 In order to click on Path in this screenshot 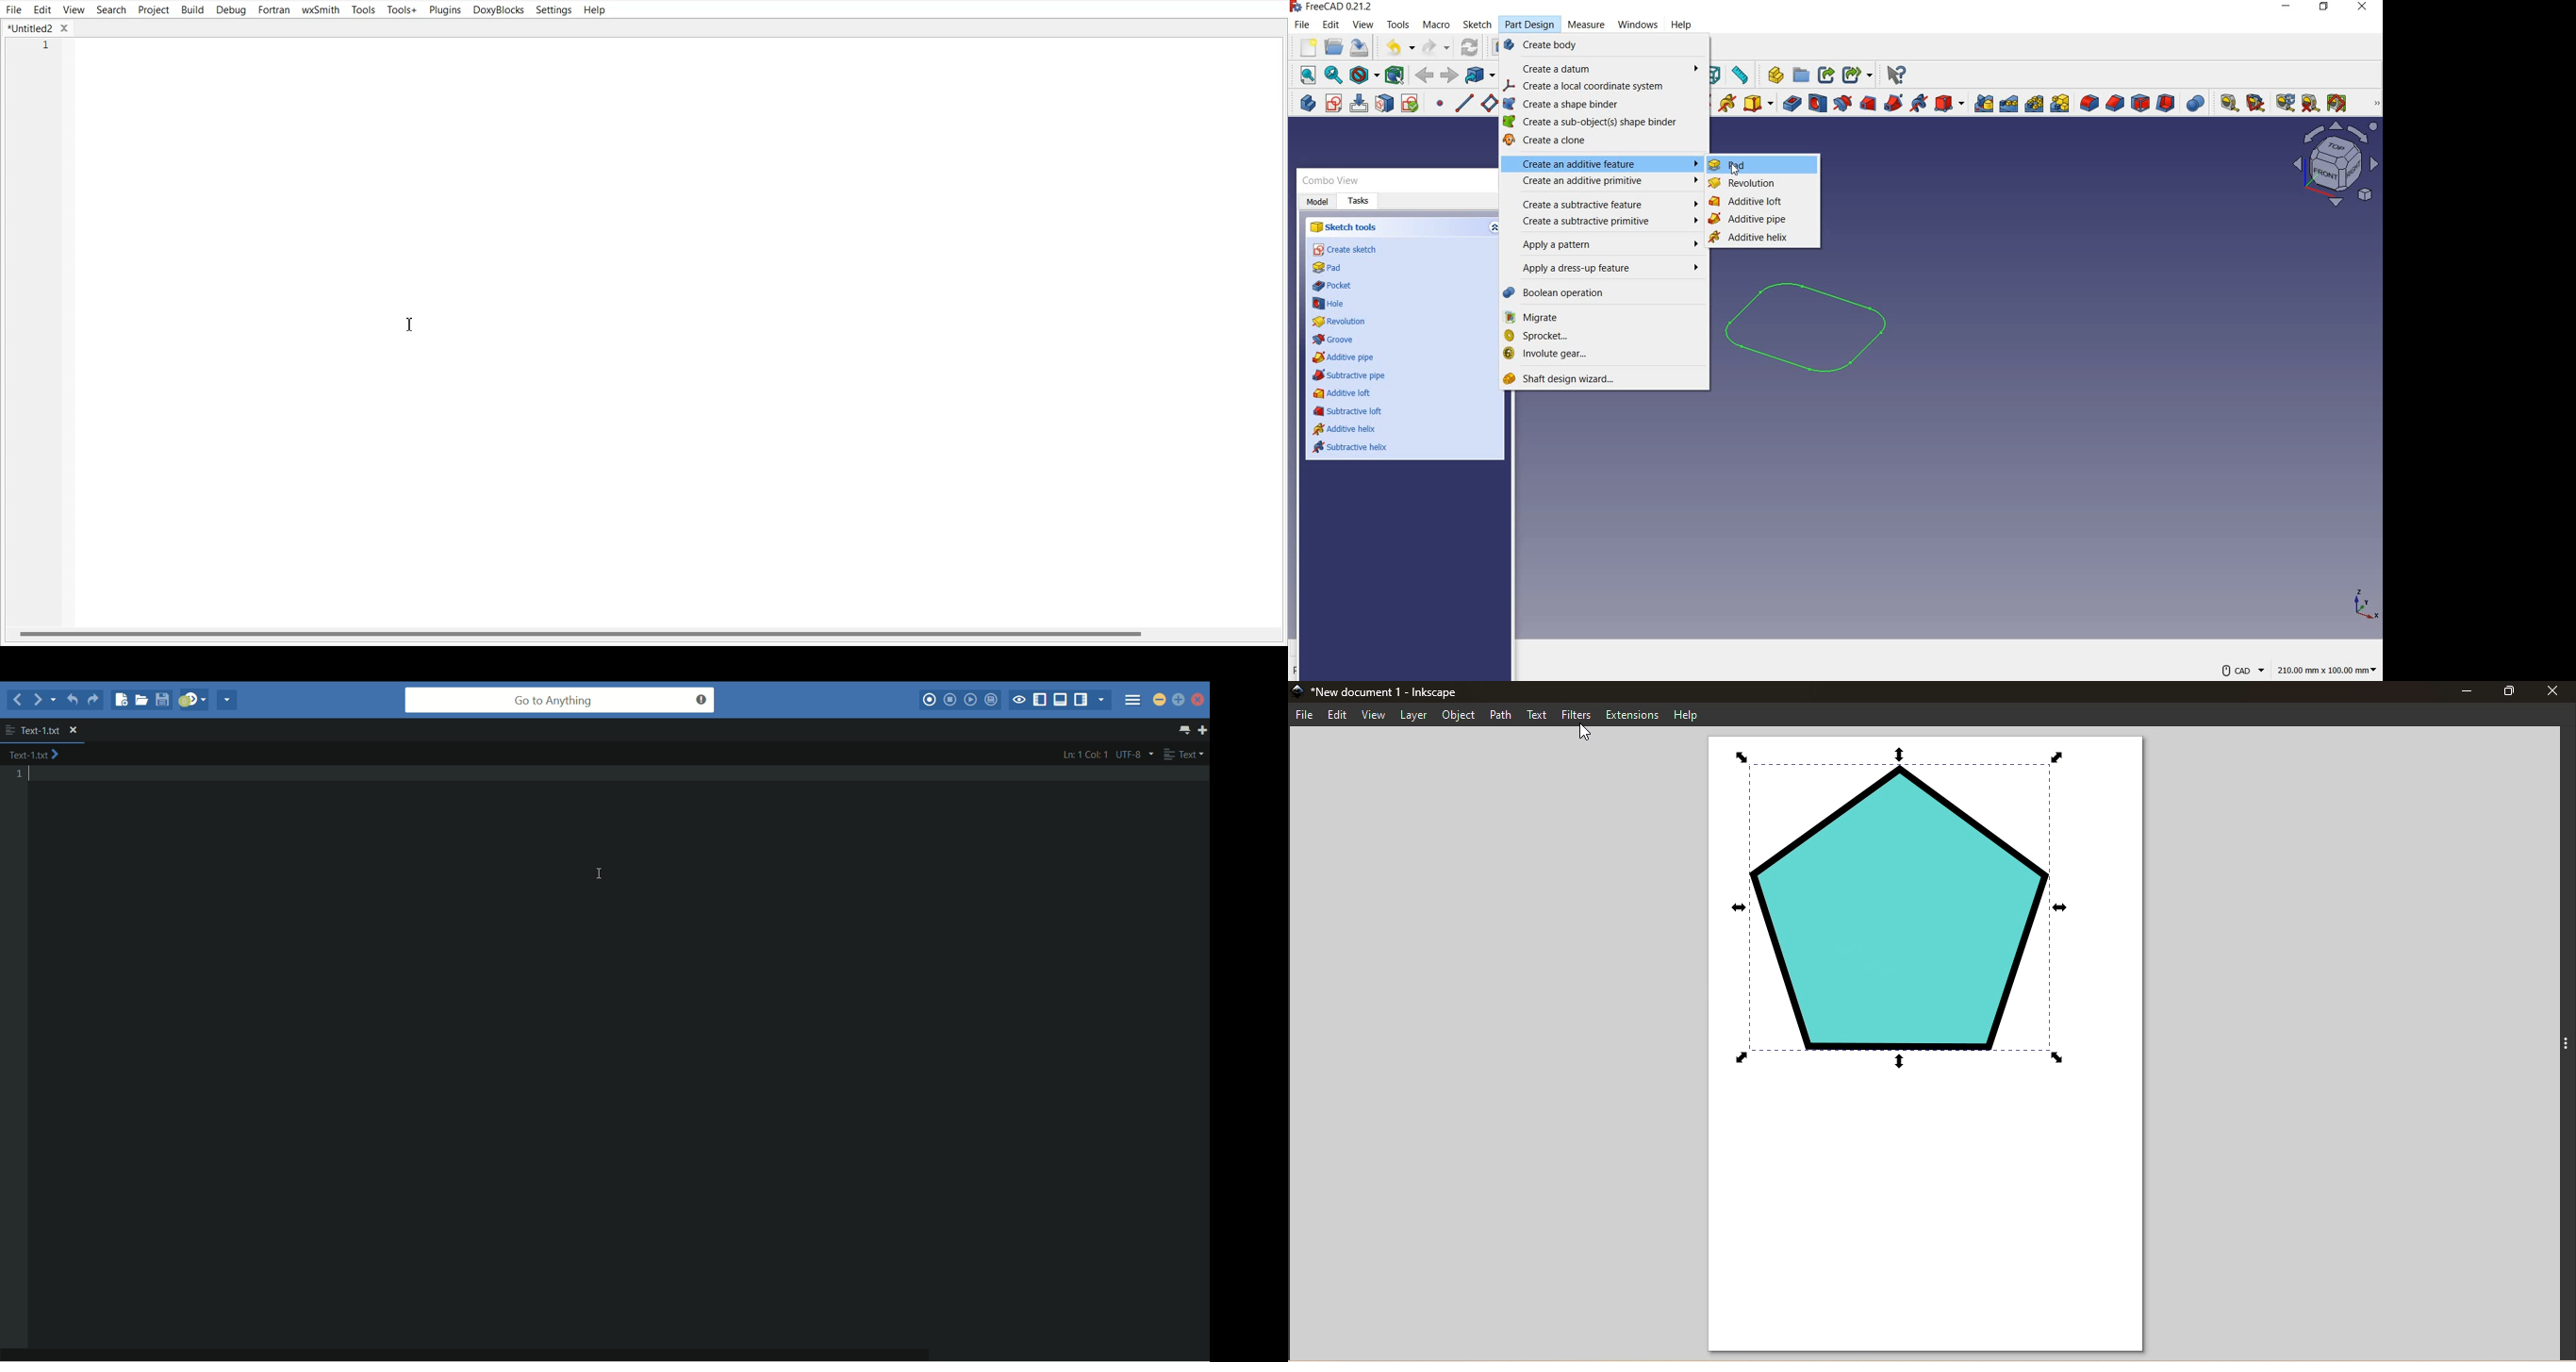, I will do `click(1502, 715)`.